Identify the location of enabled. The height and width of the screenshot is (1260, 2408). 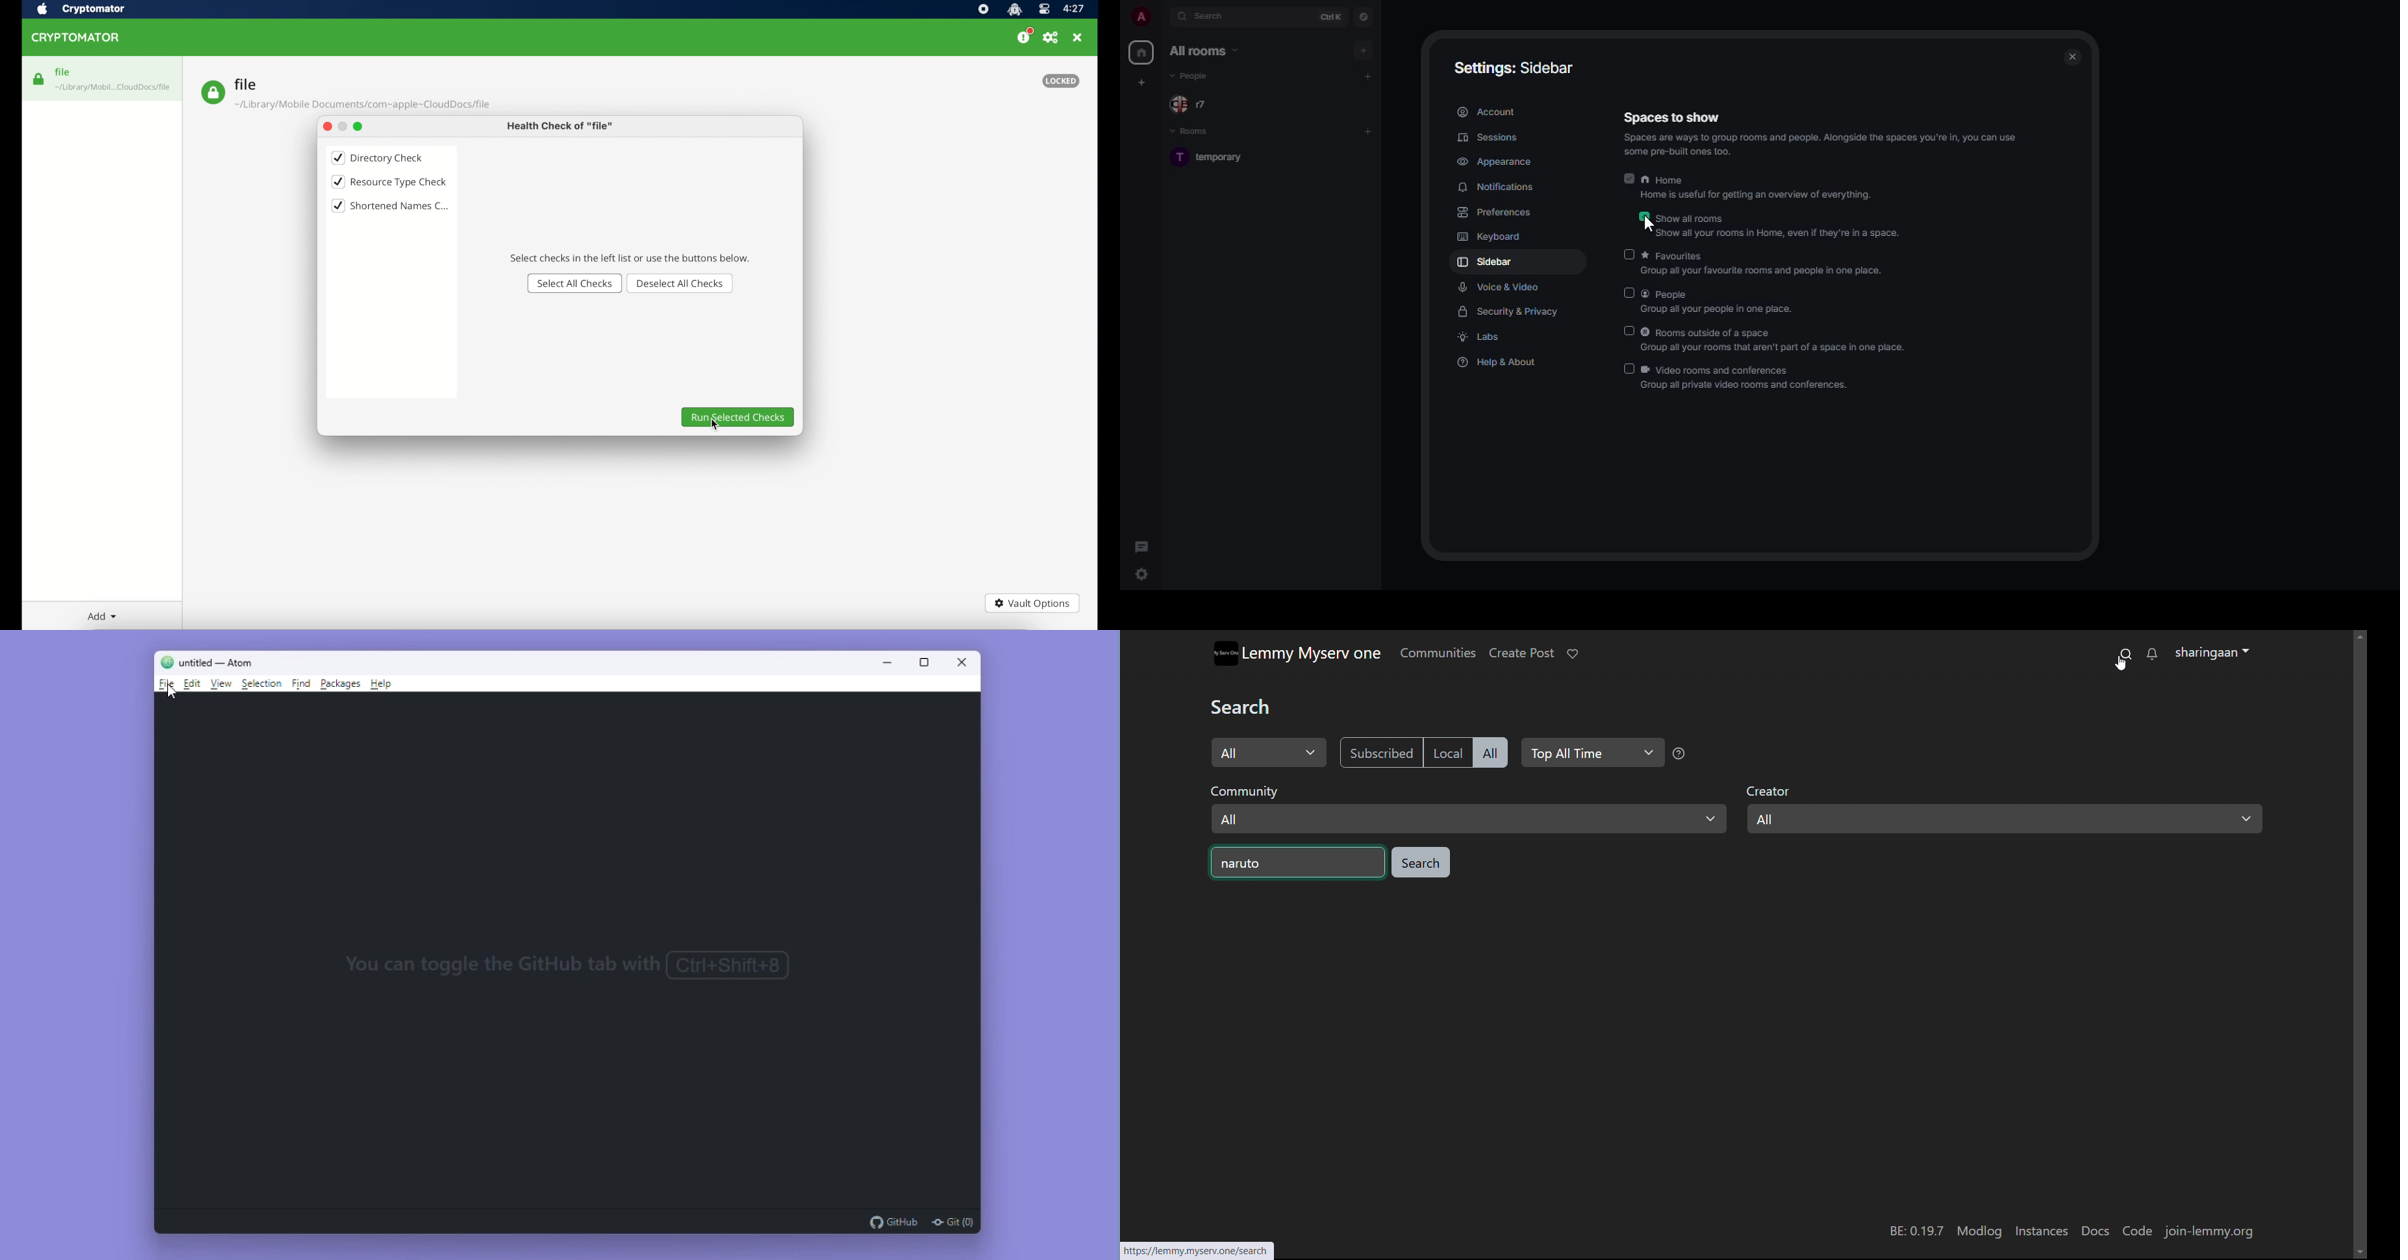
(1629, 178).